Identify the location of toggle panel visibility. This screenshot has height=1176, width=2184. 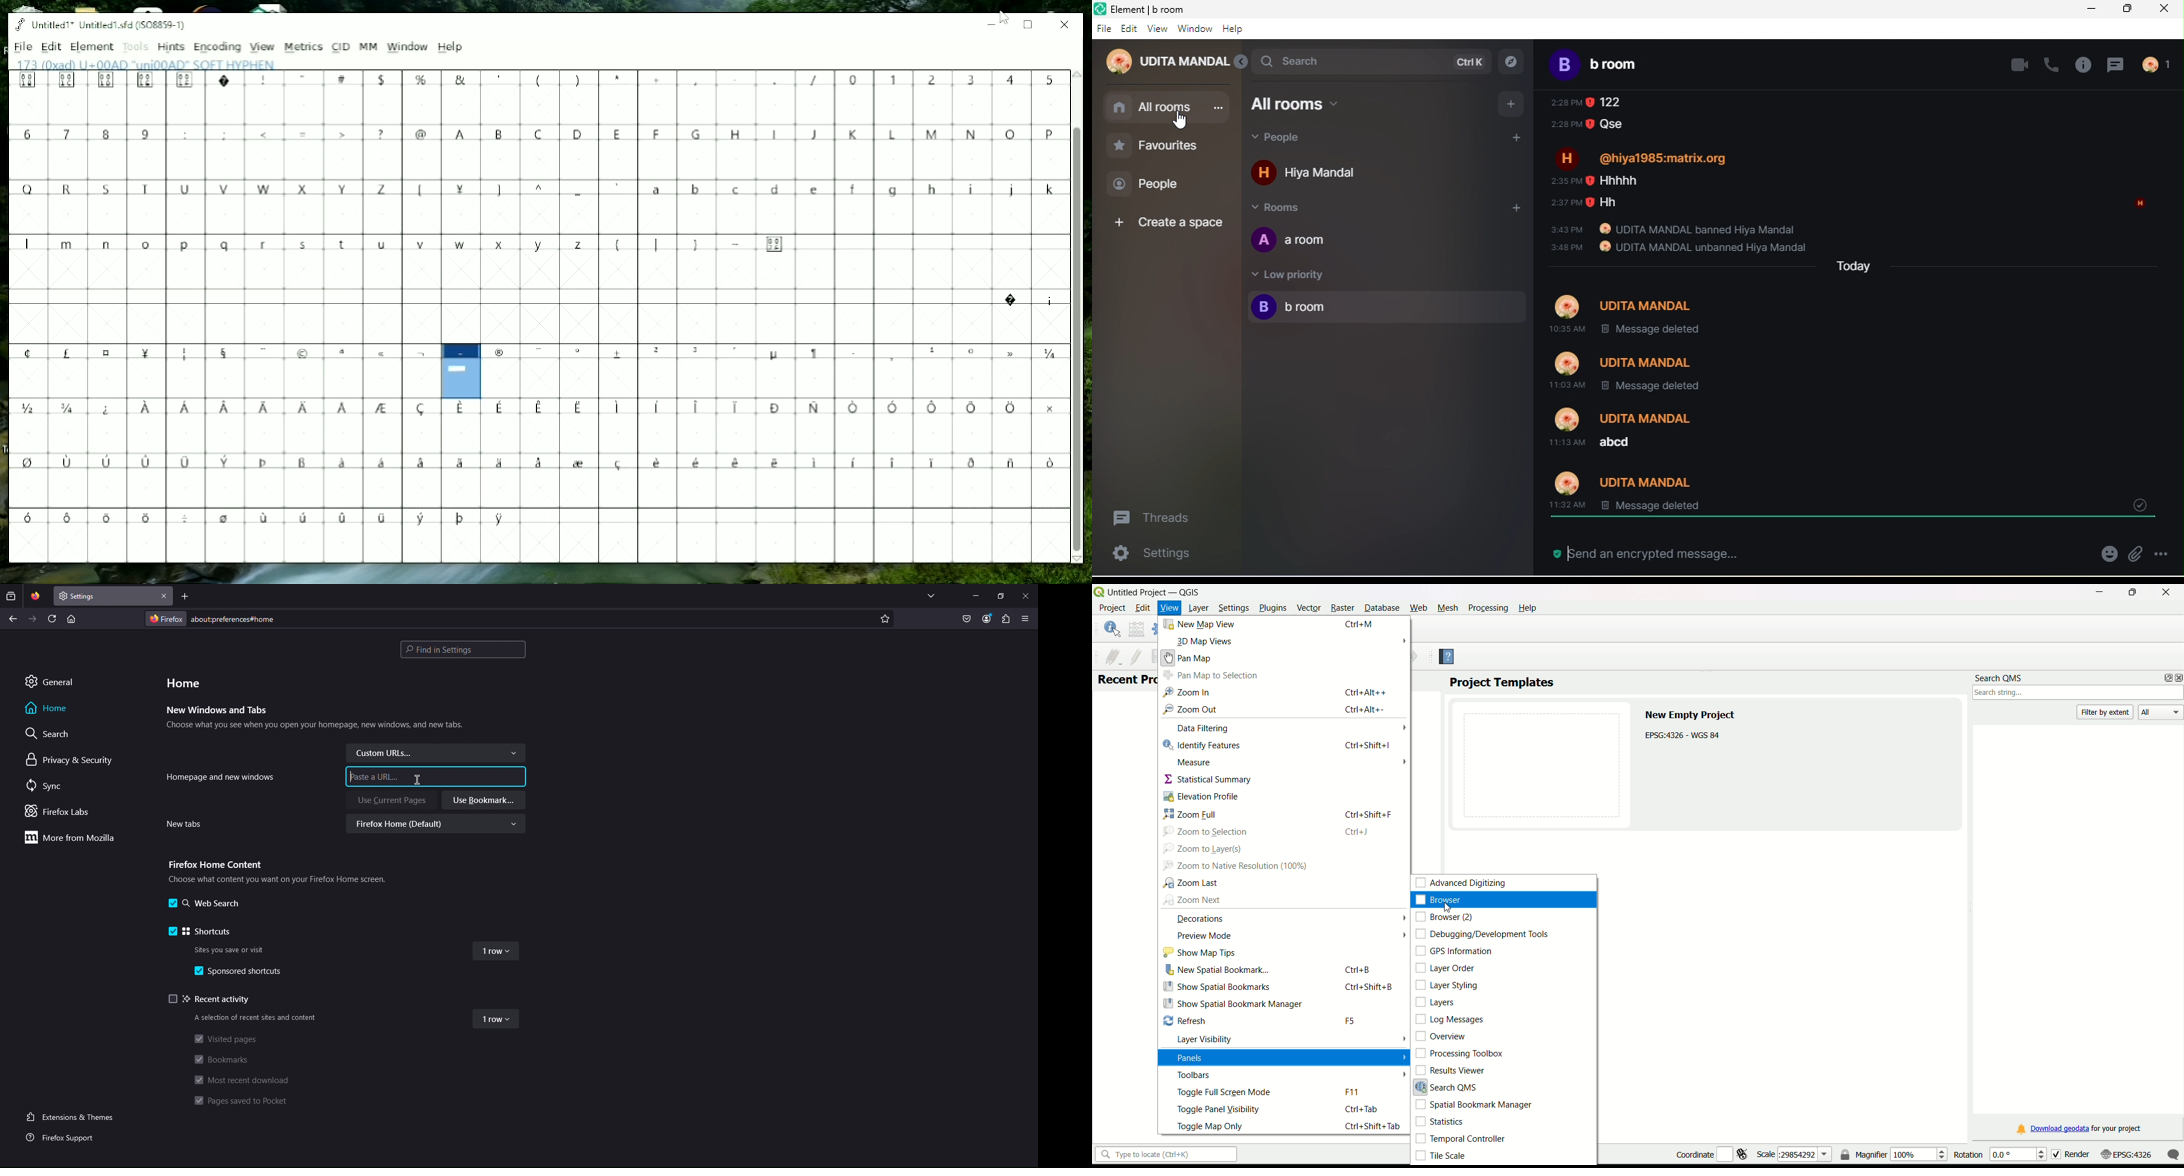
(1218, 1110).